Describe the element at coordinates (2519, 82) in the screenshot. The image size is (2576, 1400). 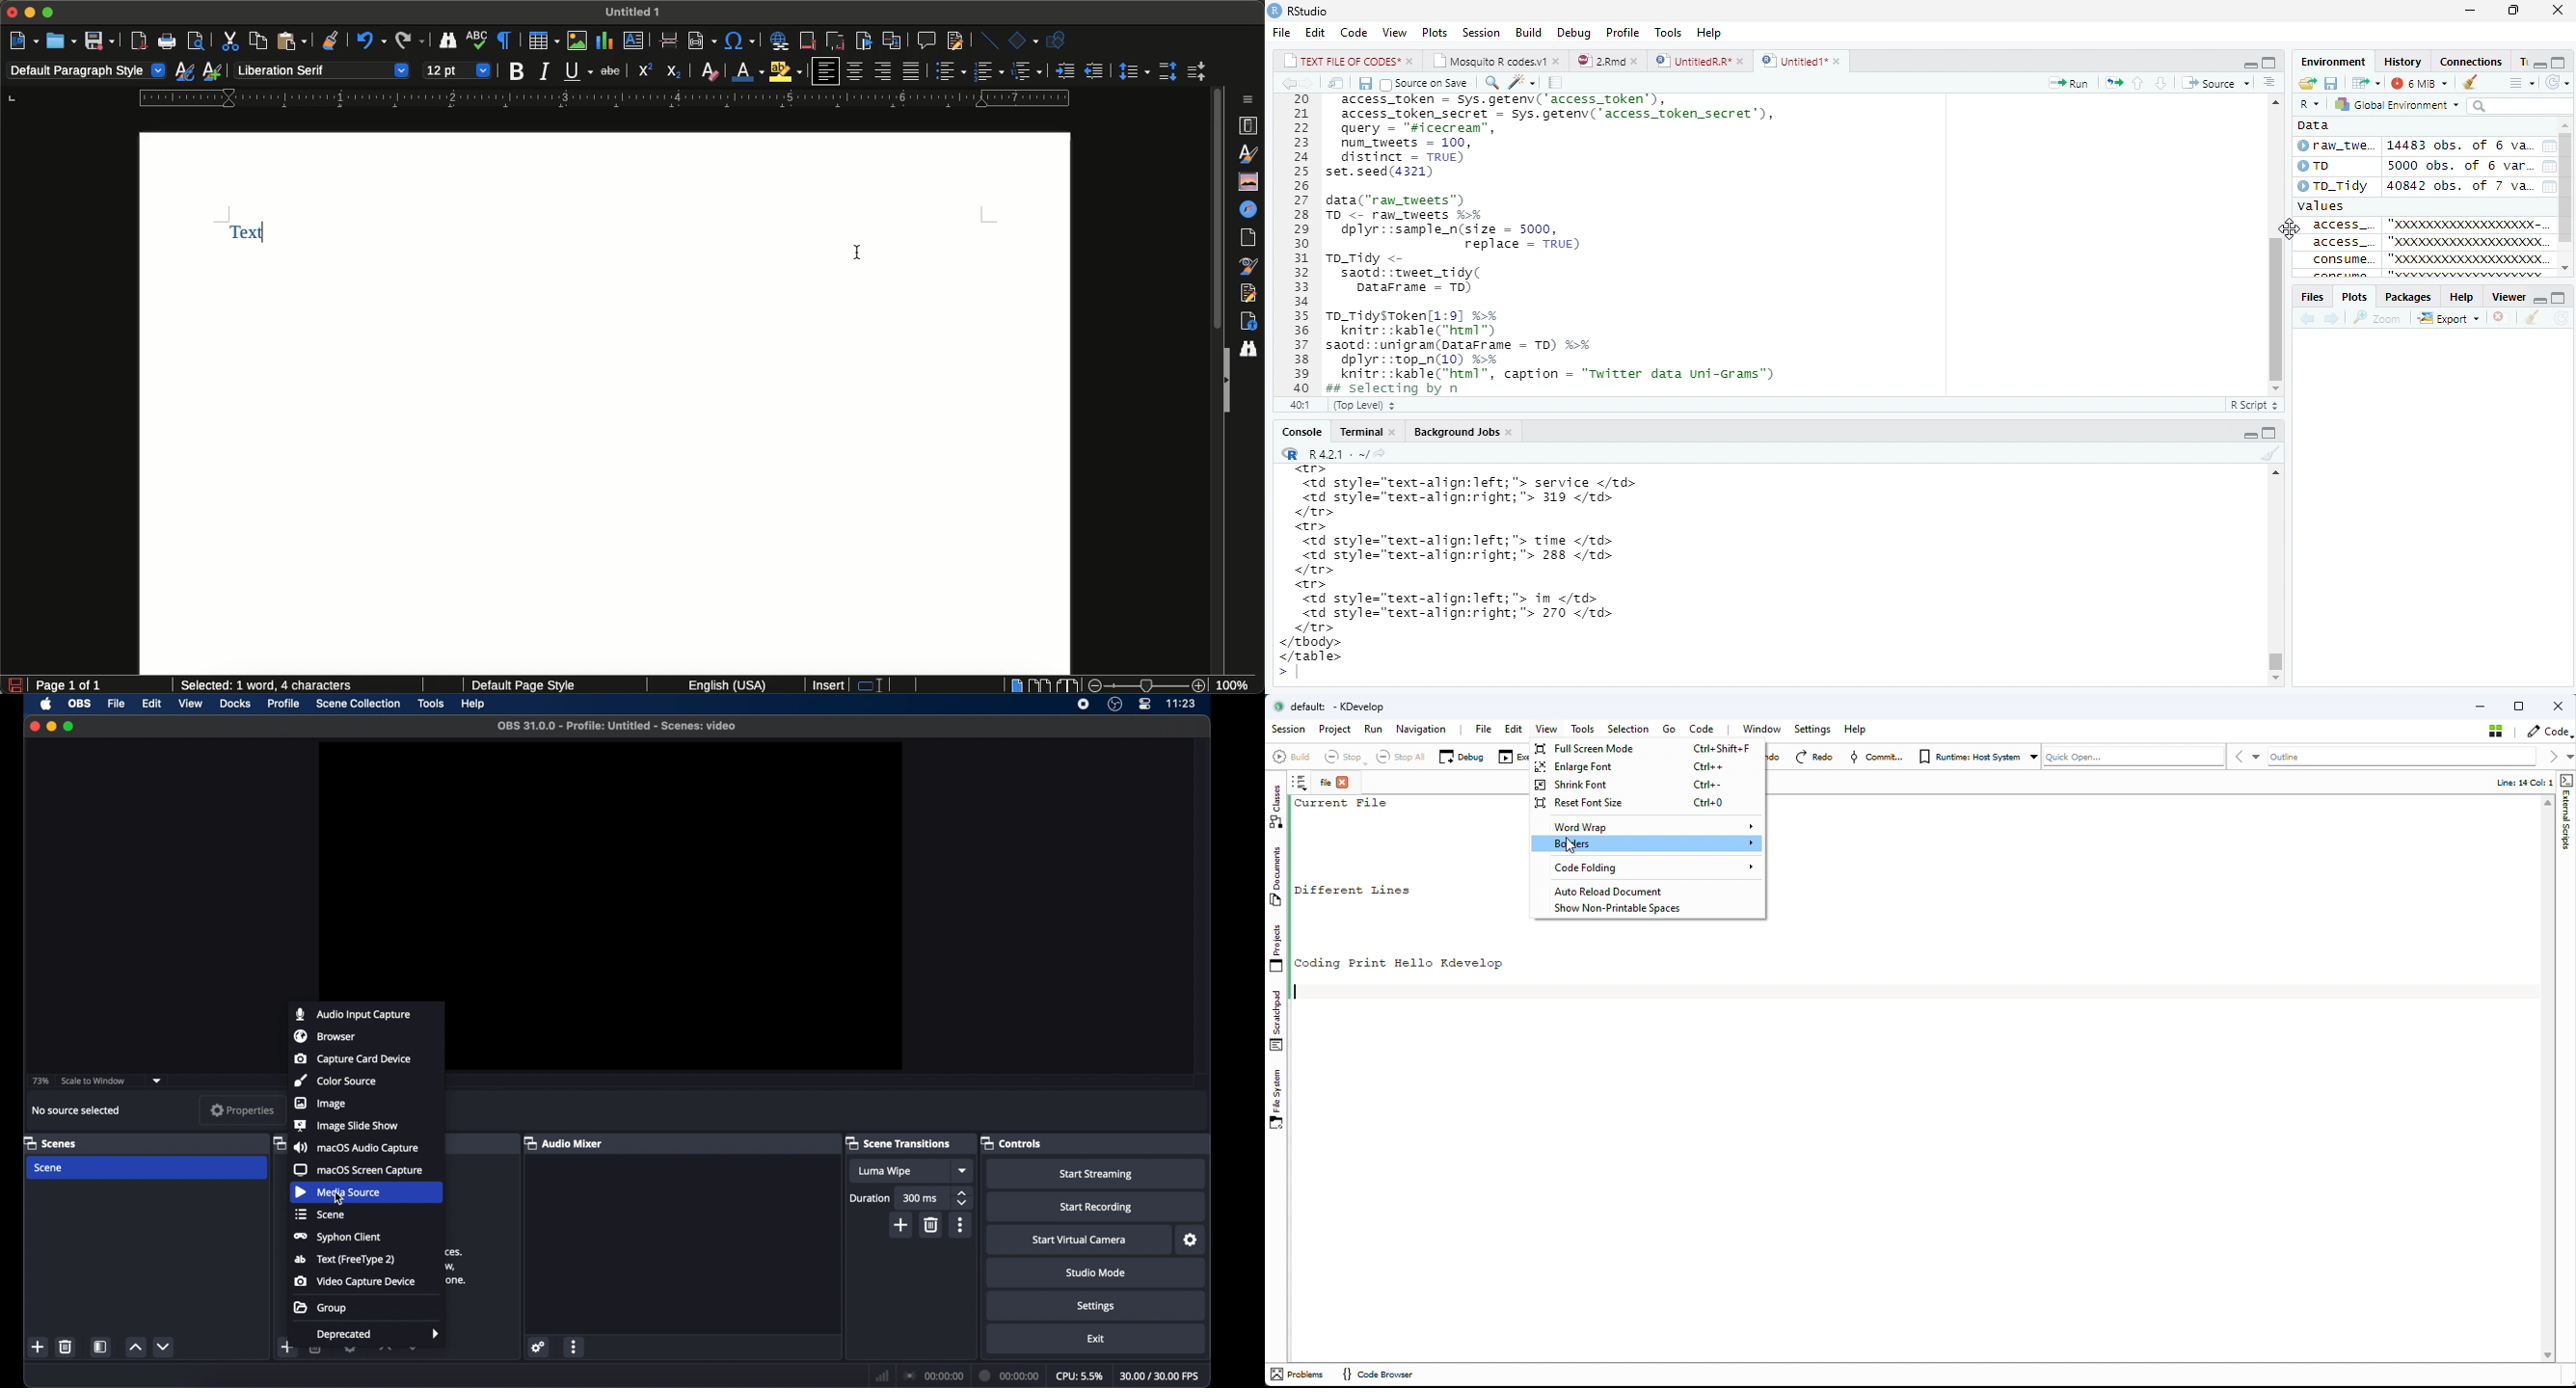
I see `show outline` at that location.